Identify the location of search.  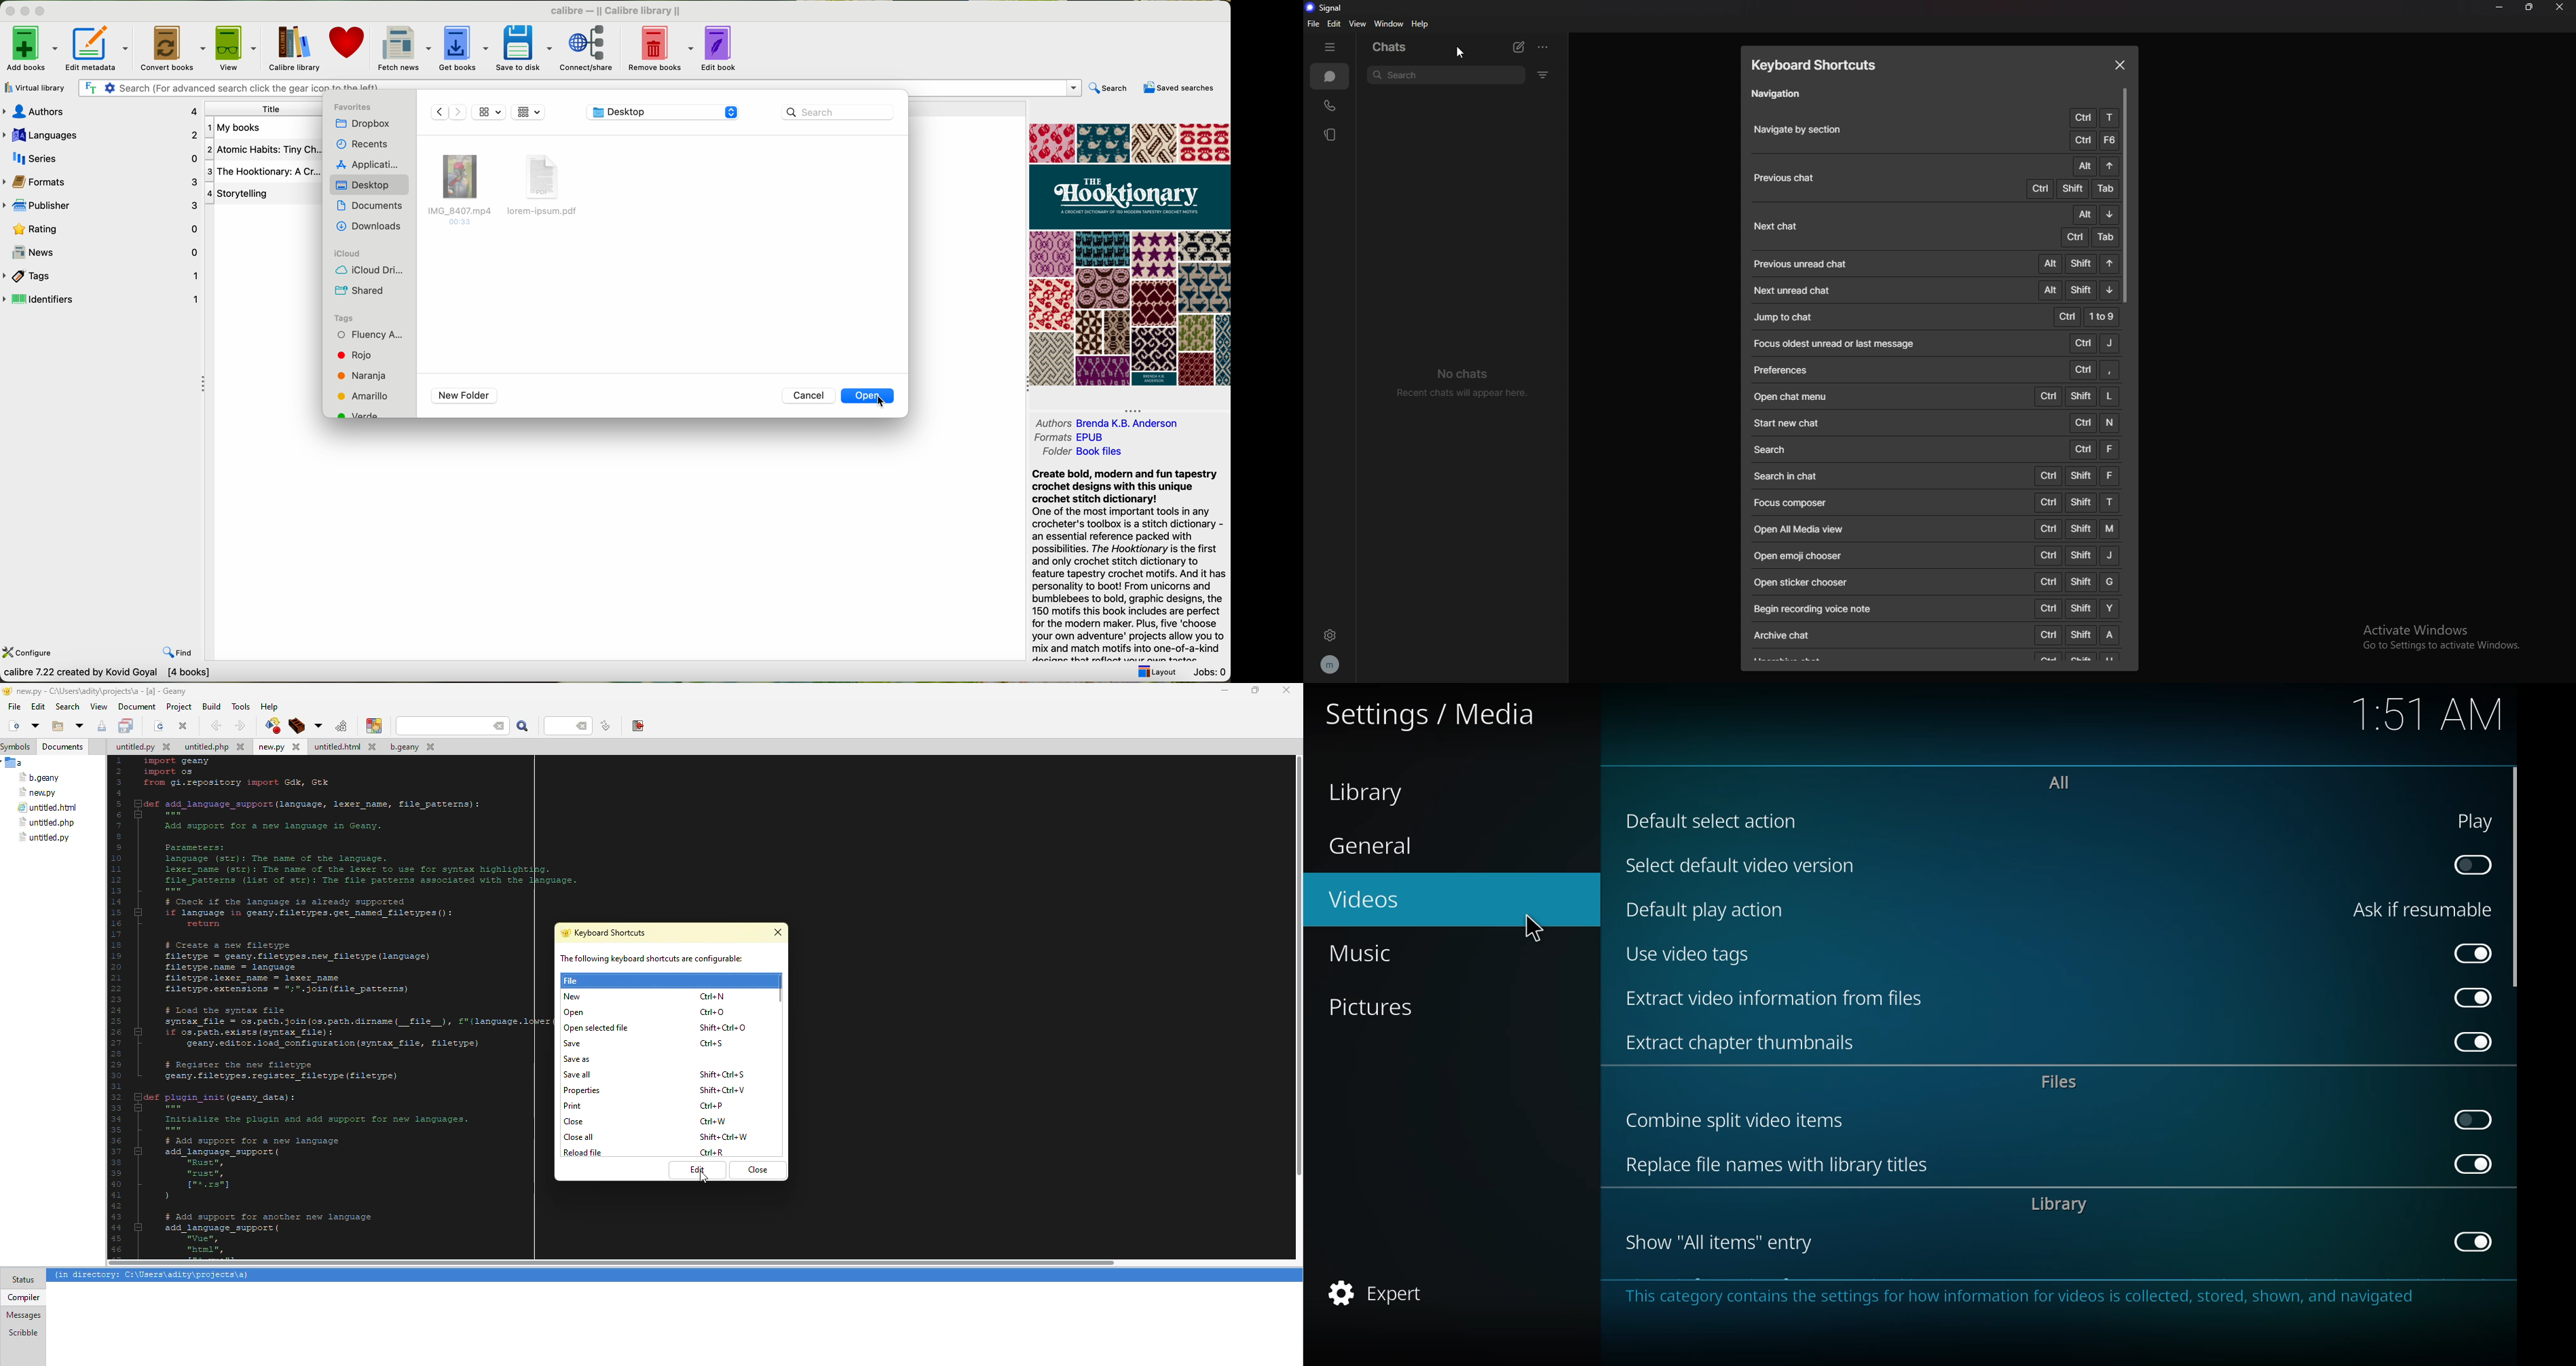
(1109, 89).